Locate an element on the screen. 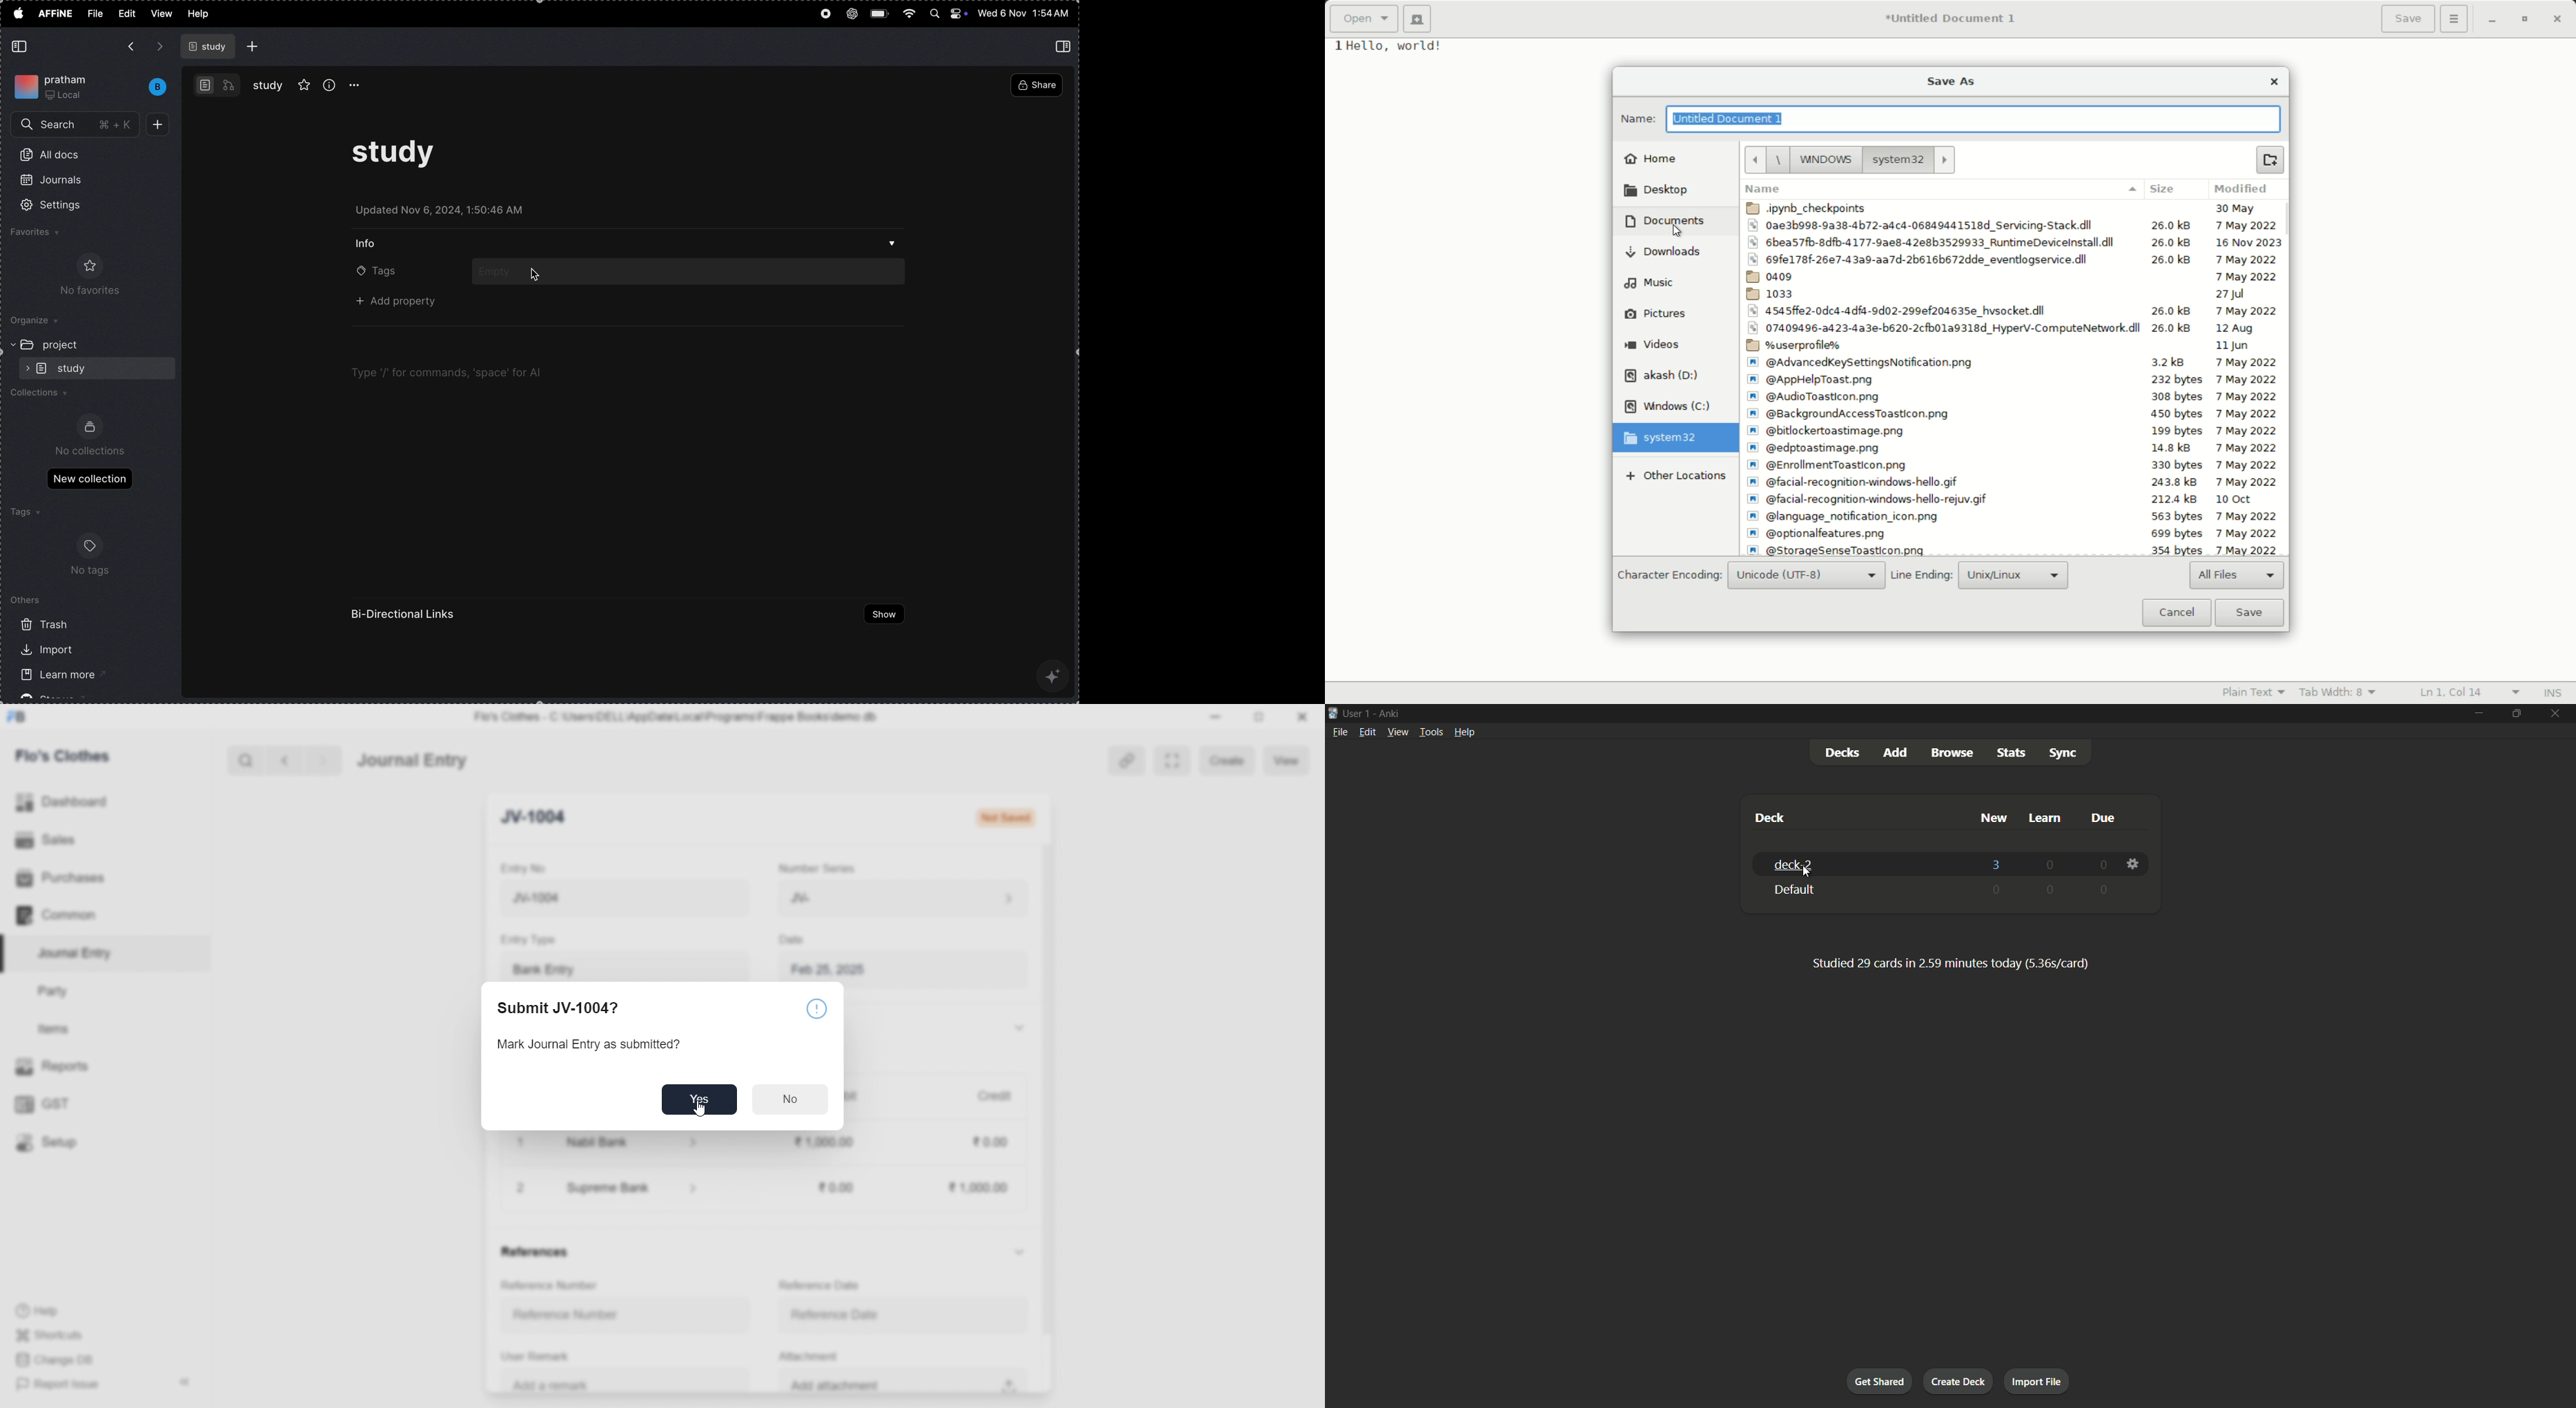 The height and width of the screenshot is (1428, 2576). add tags is located at coordinates (690, 271).